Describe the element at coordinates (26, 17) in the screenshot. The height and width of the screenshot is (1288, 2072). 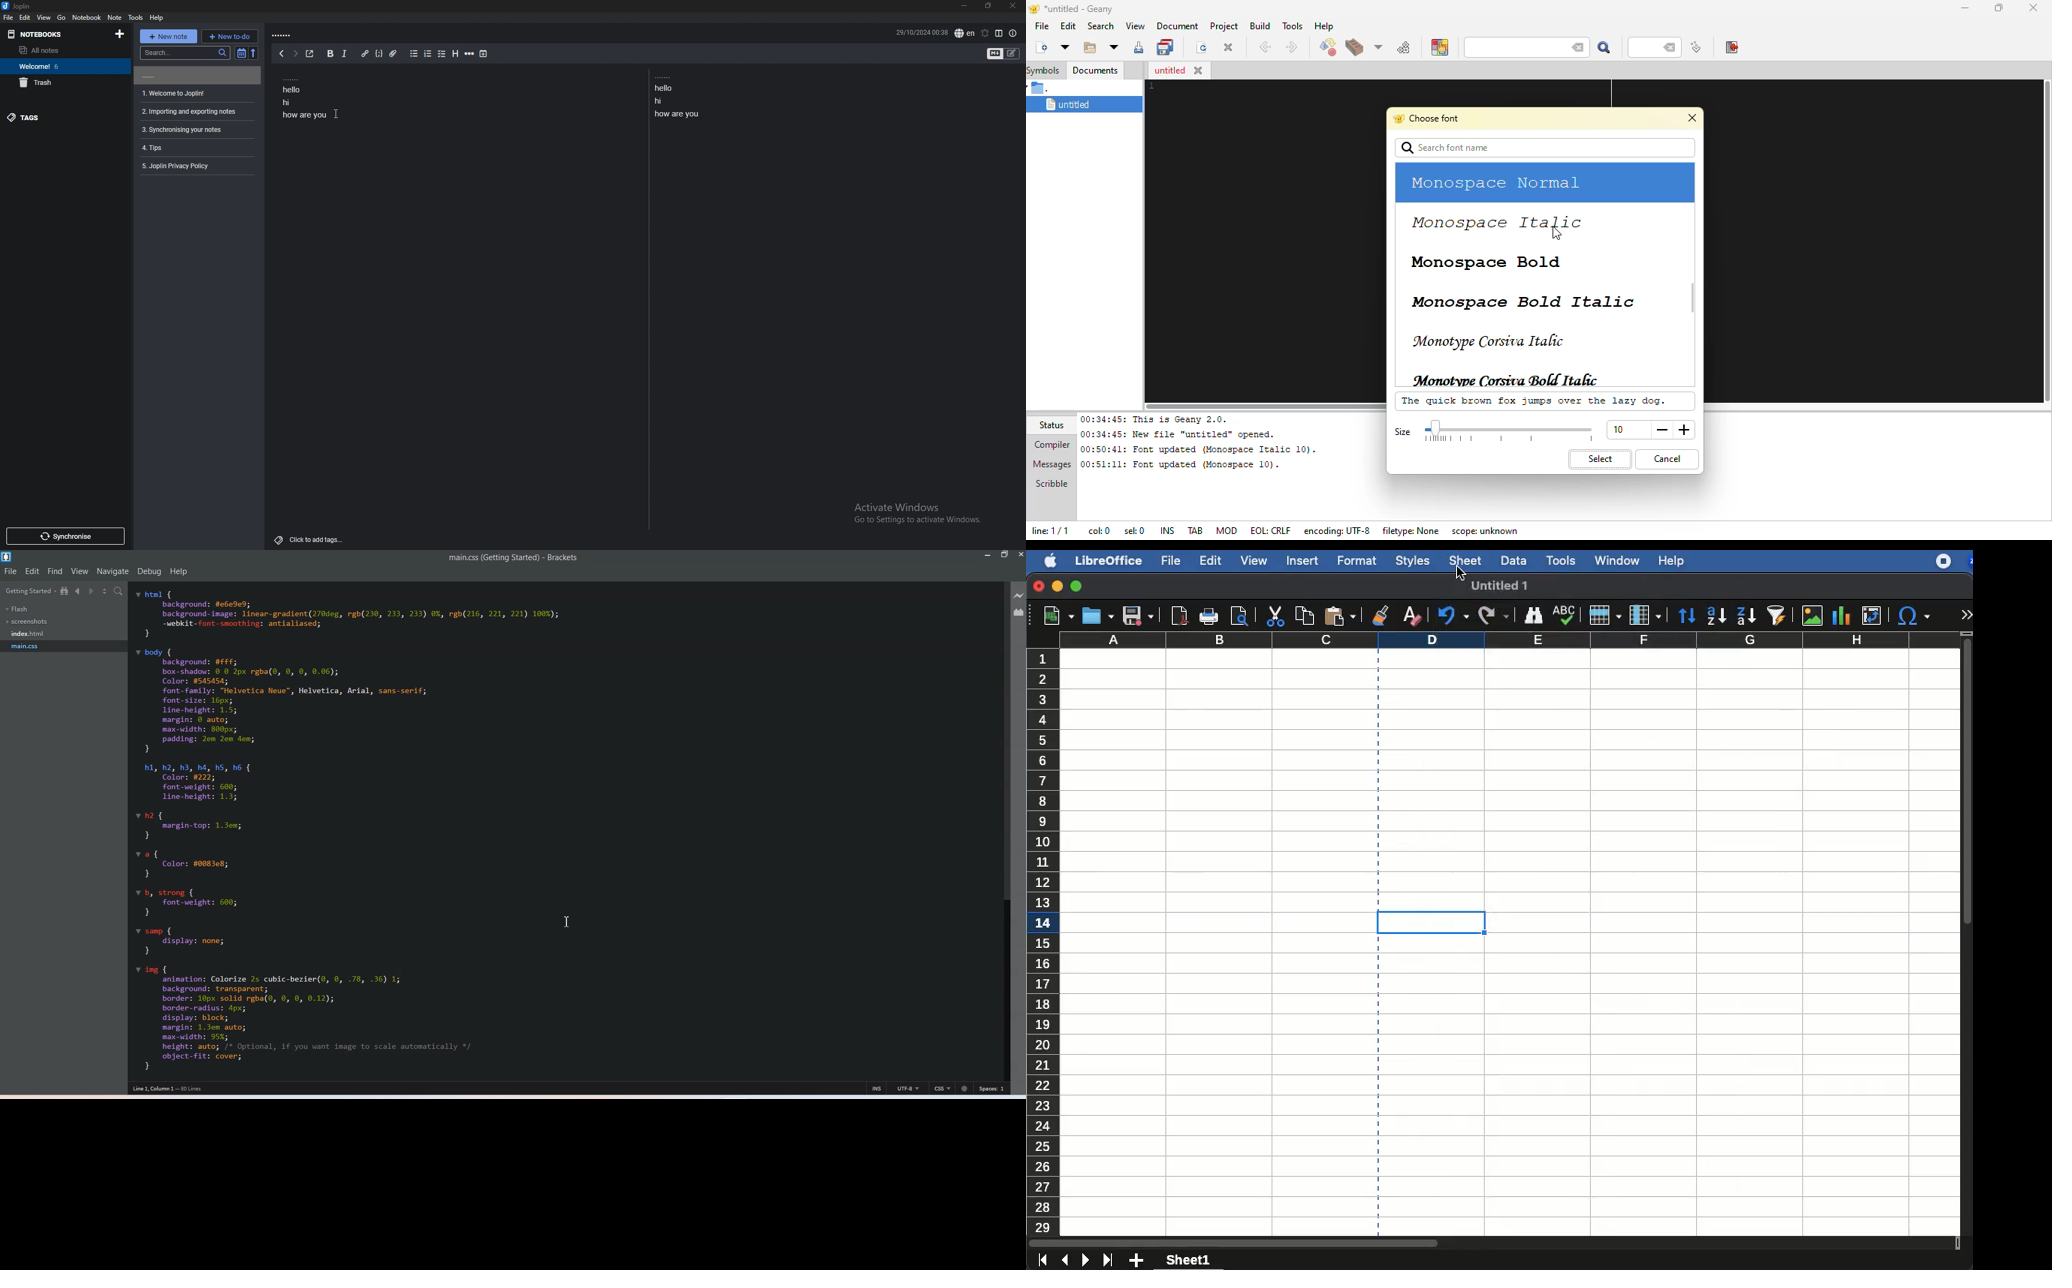
I see `edit` at that location.